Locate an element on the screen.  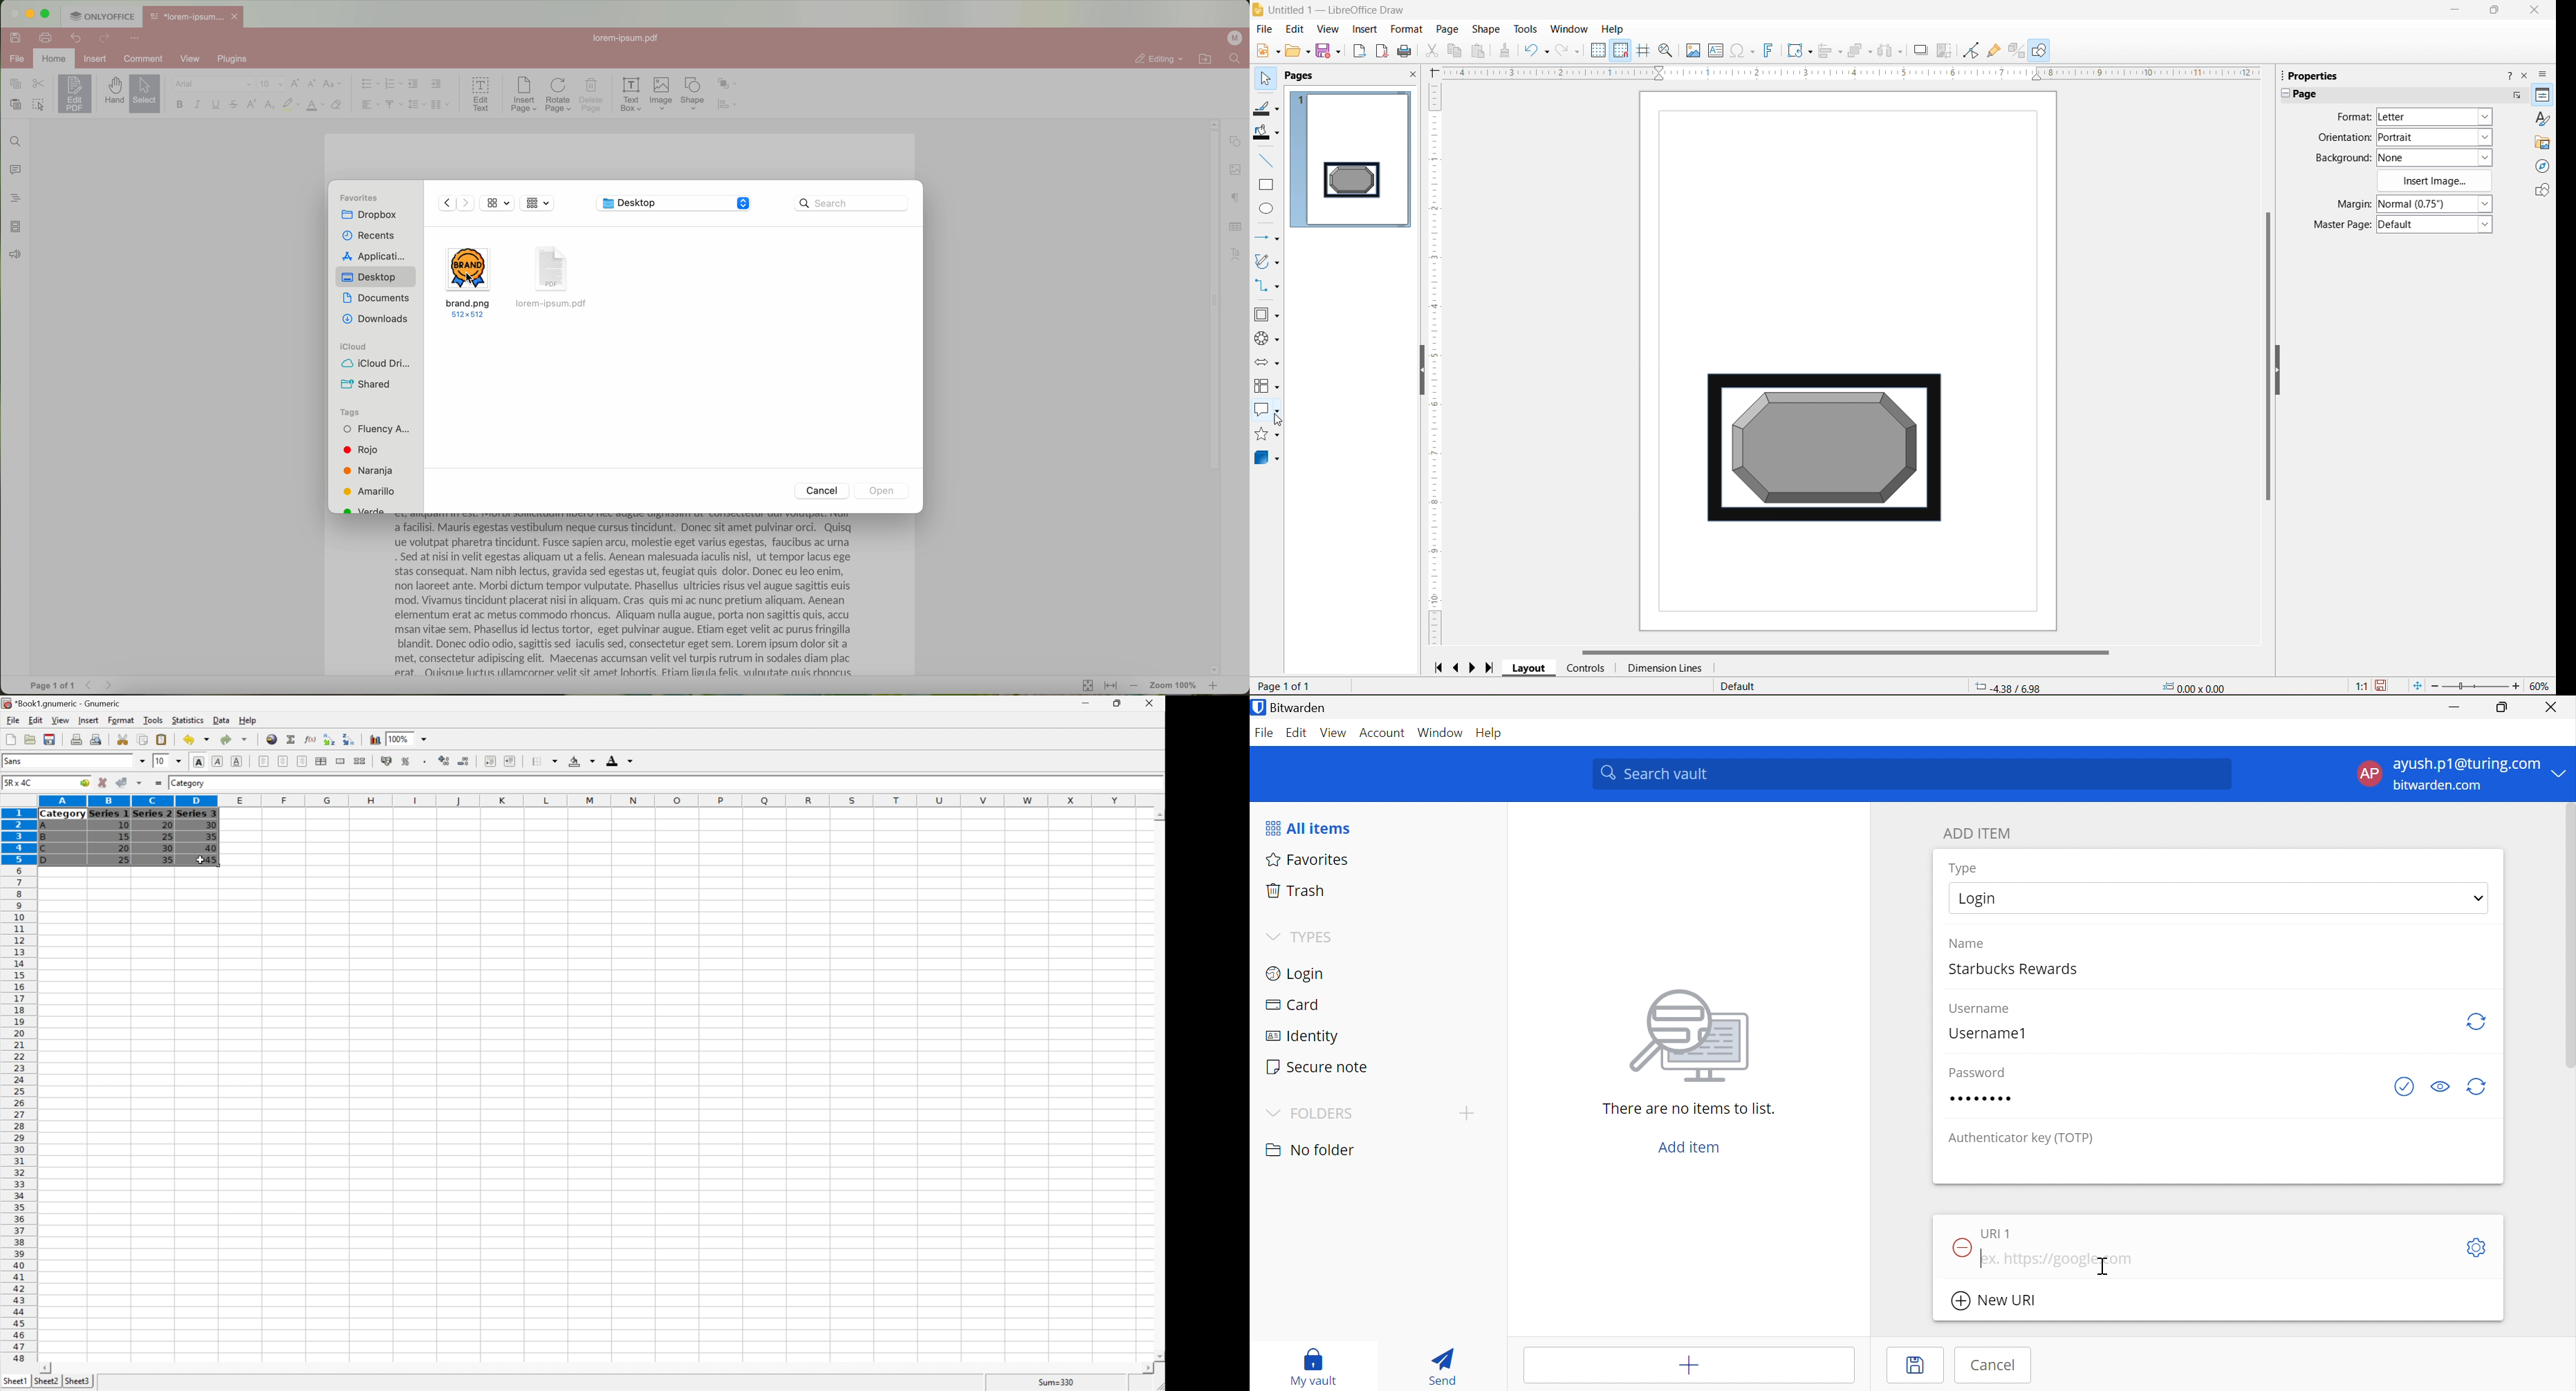
Edit function in current cell is located at coordinates (311, 739).